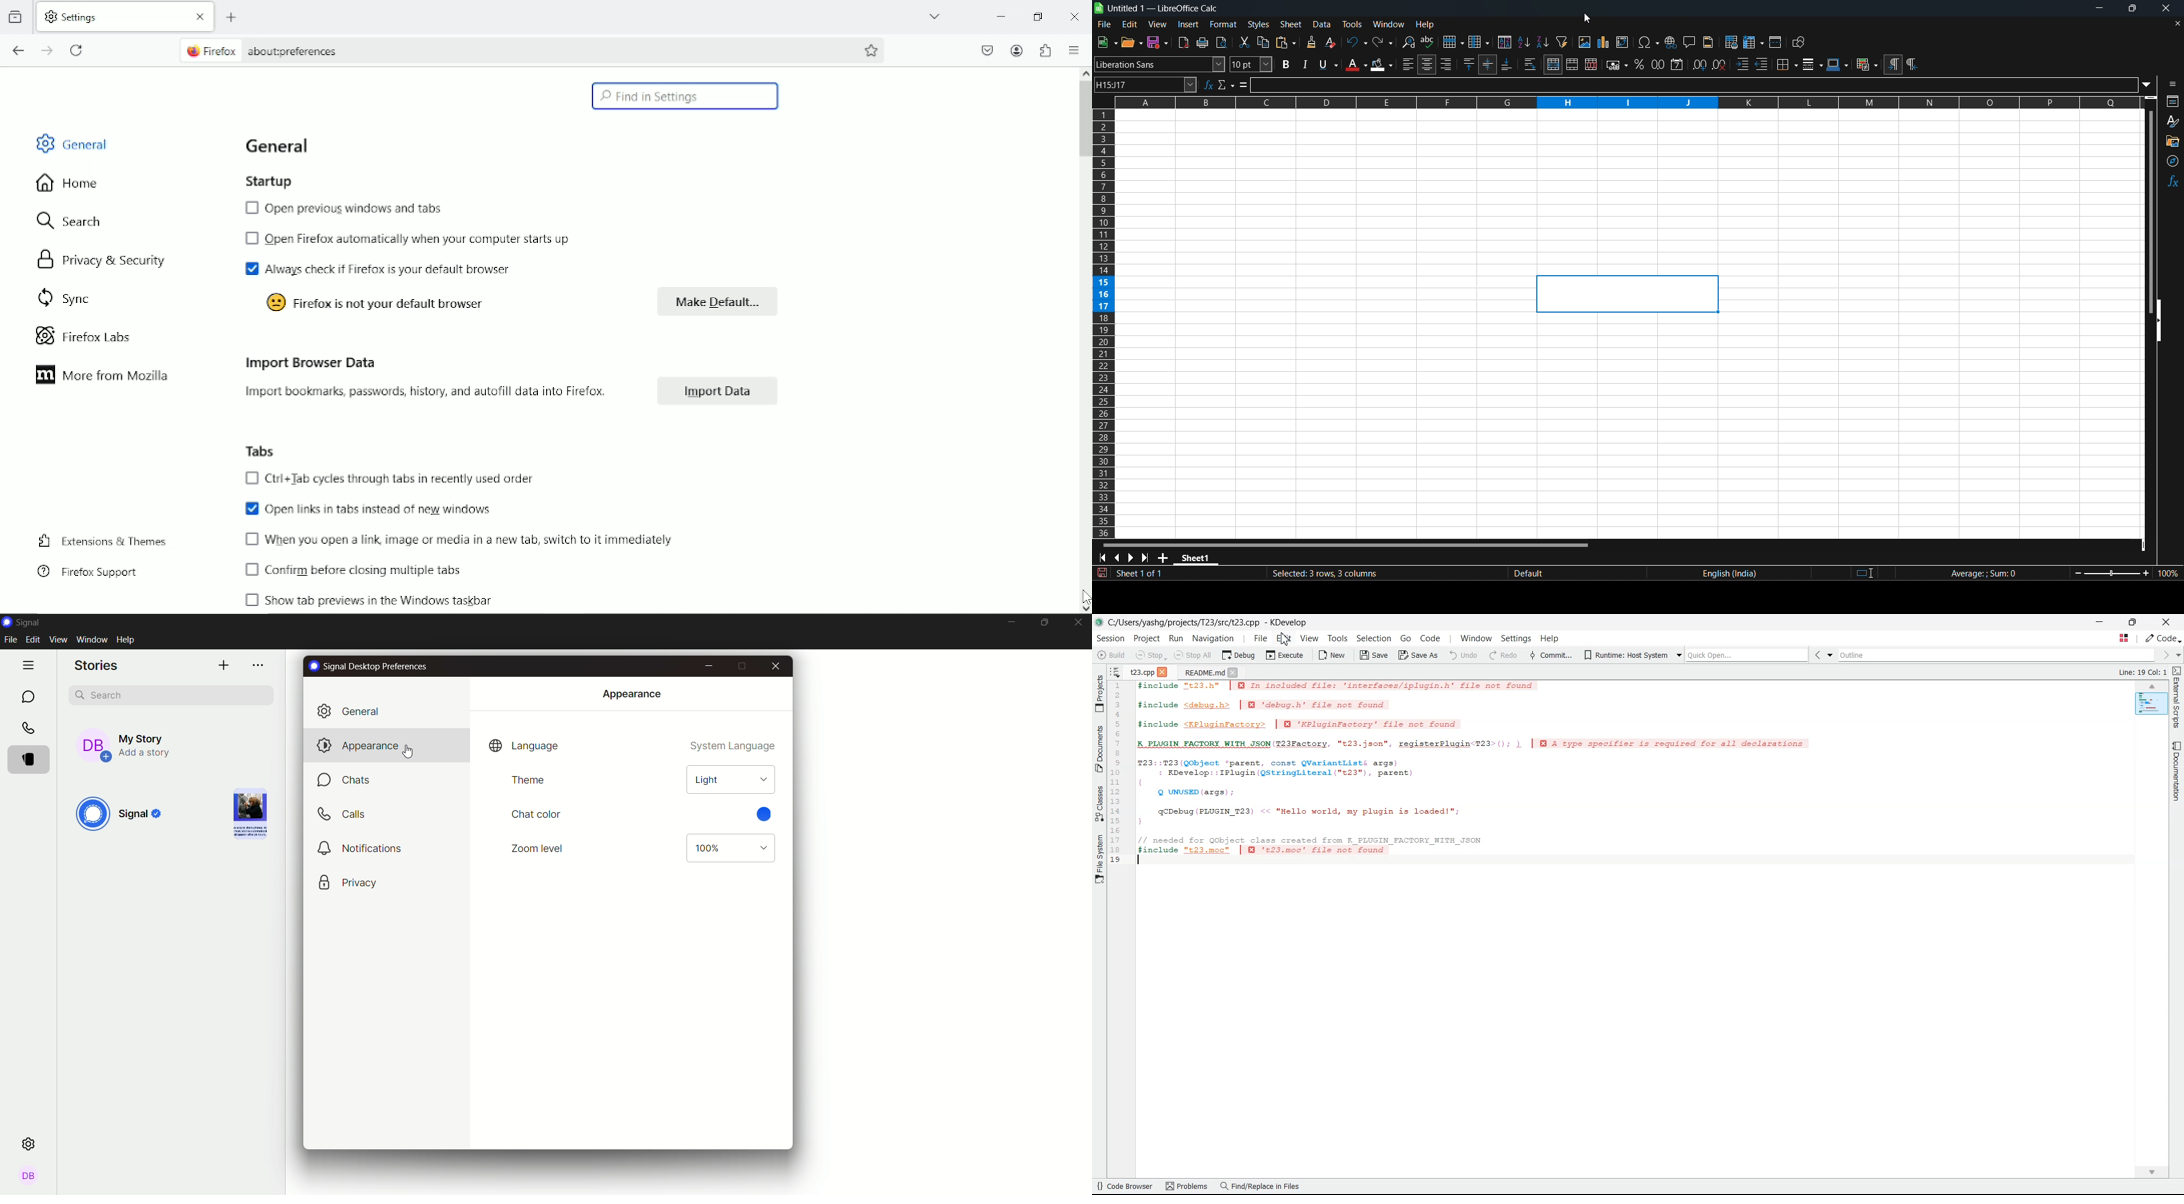  Describe the element at coordinates (76, 17) in the screenshot. I see `Settings` at that location.